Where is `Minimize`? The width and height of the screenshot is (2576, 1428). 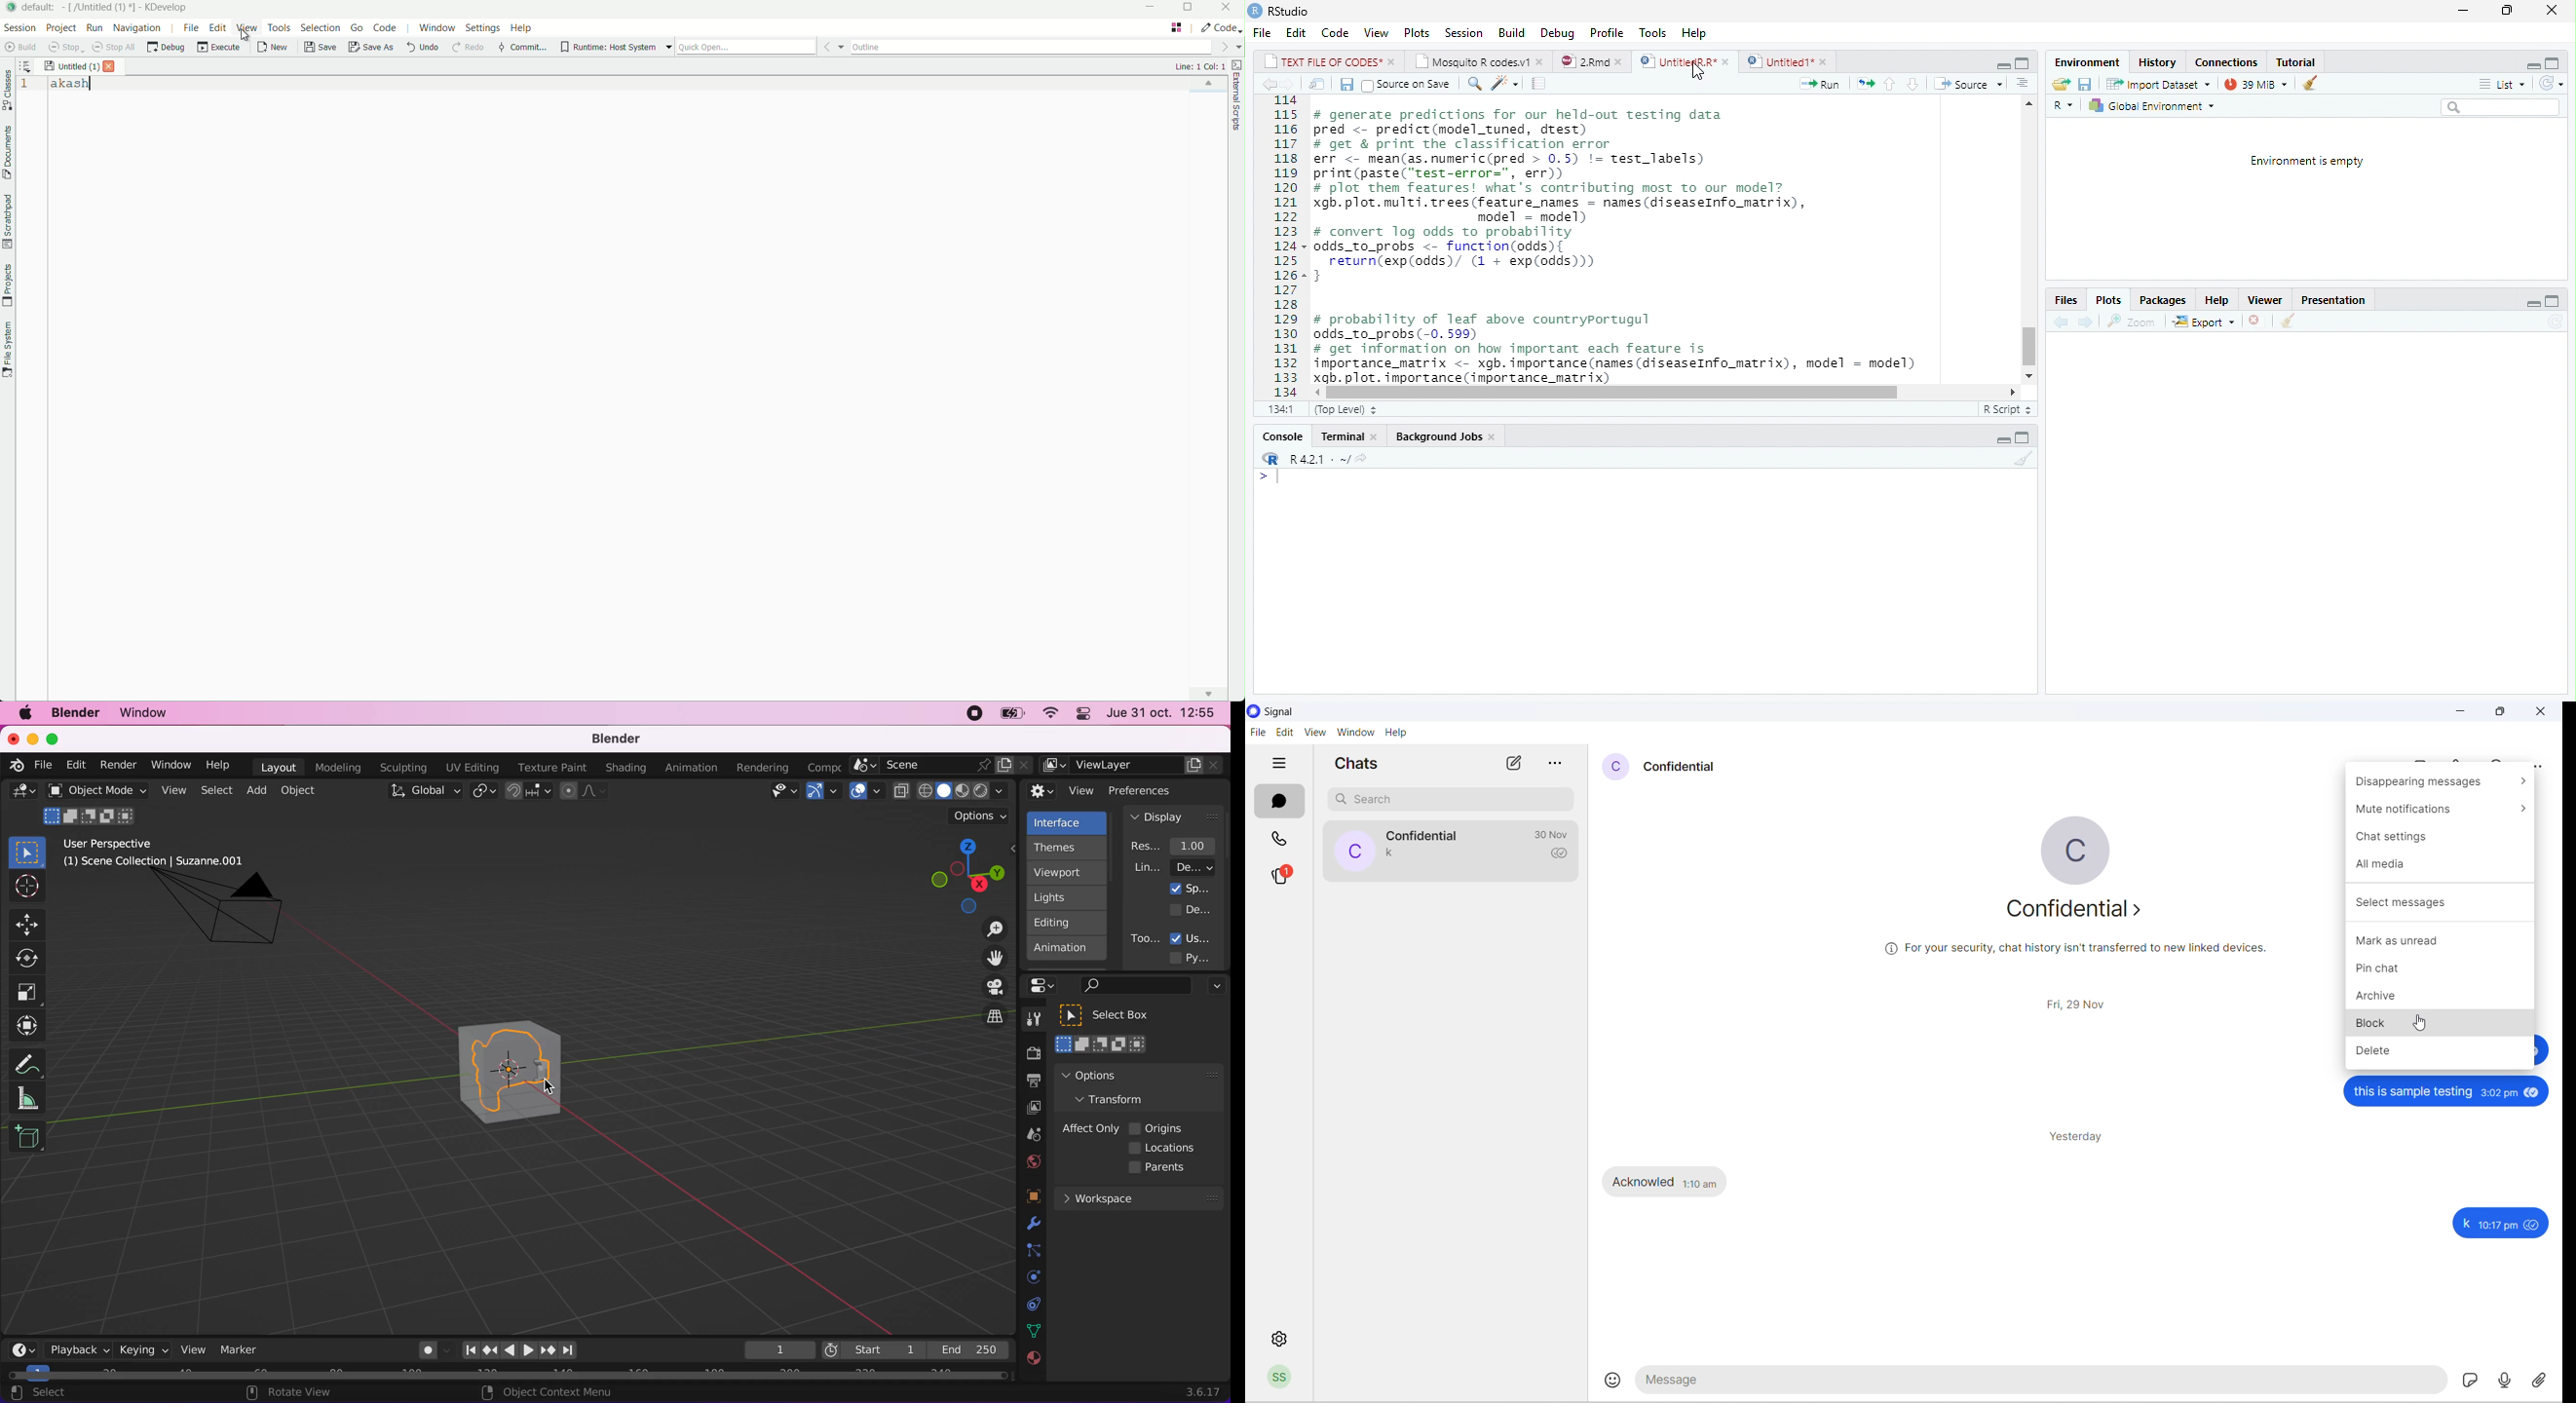
Minimize is located at coordinates (2004, 439).